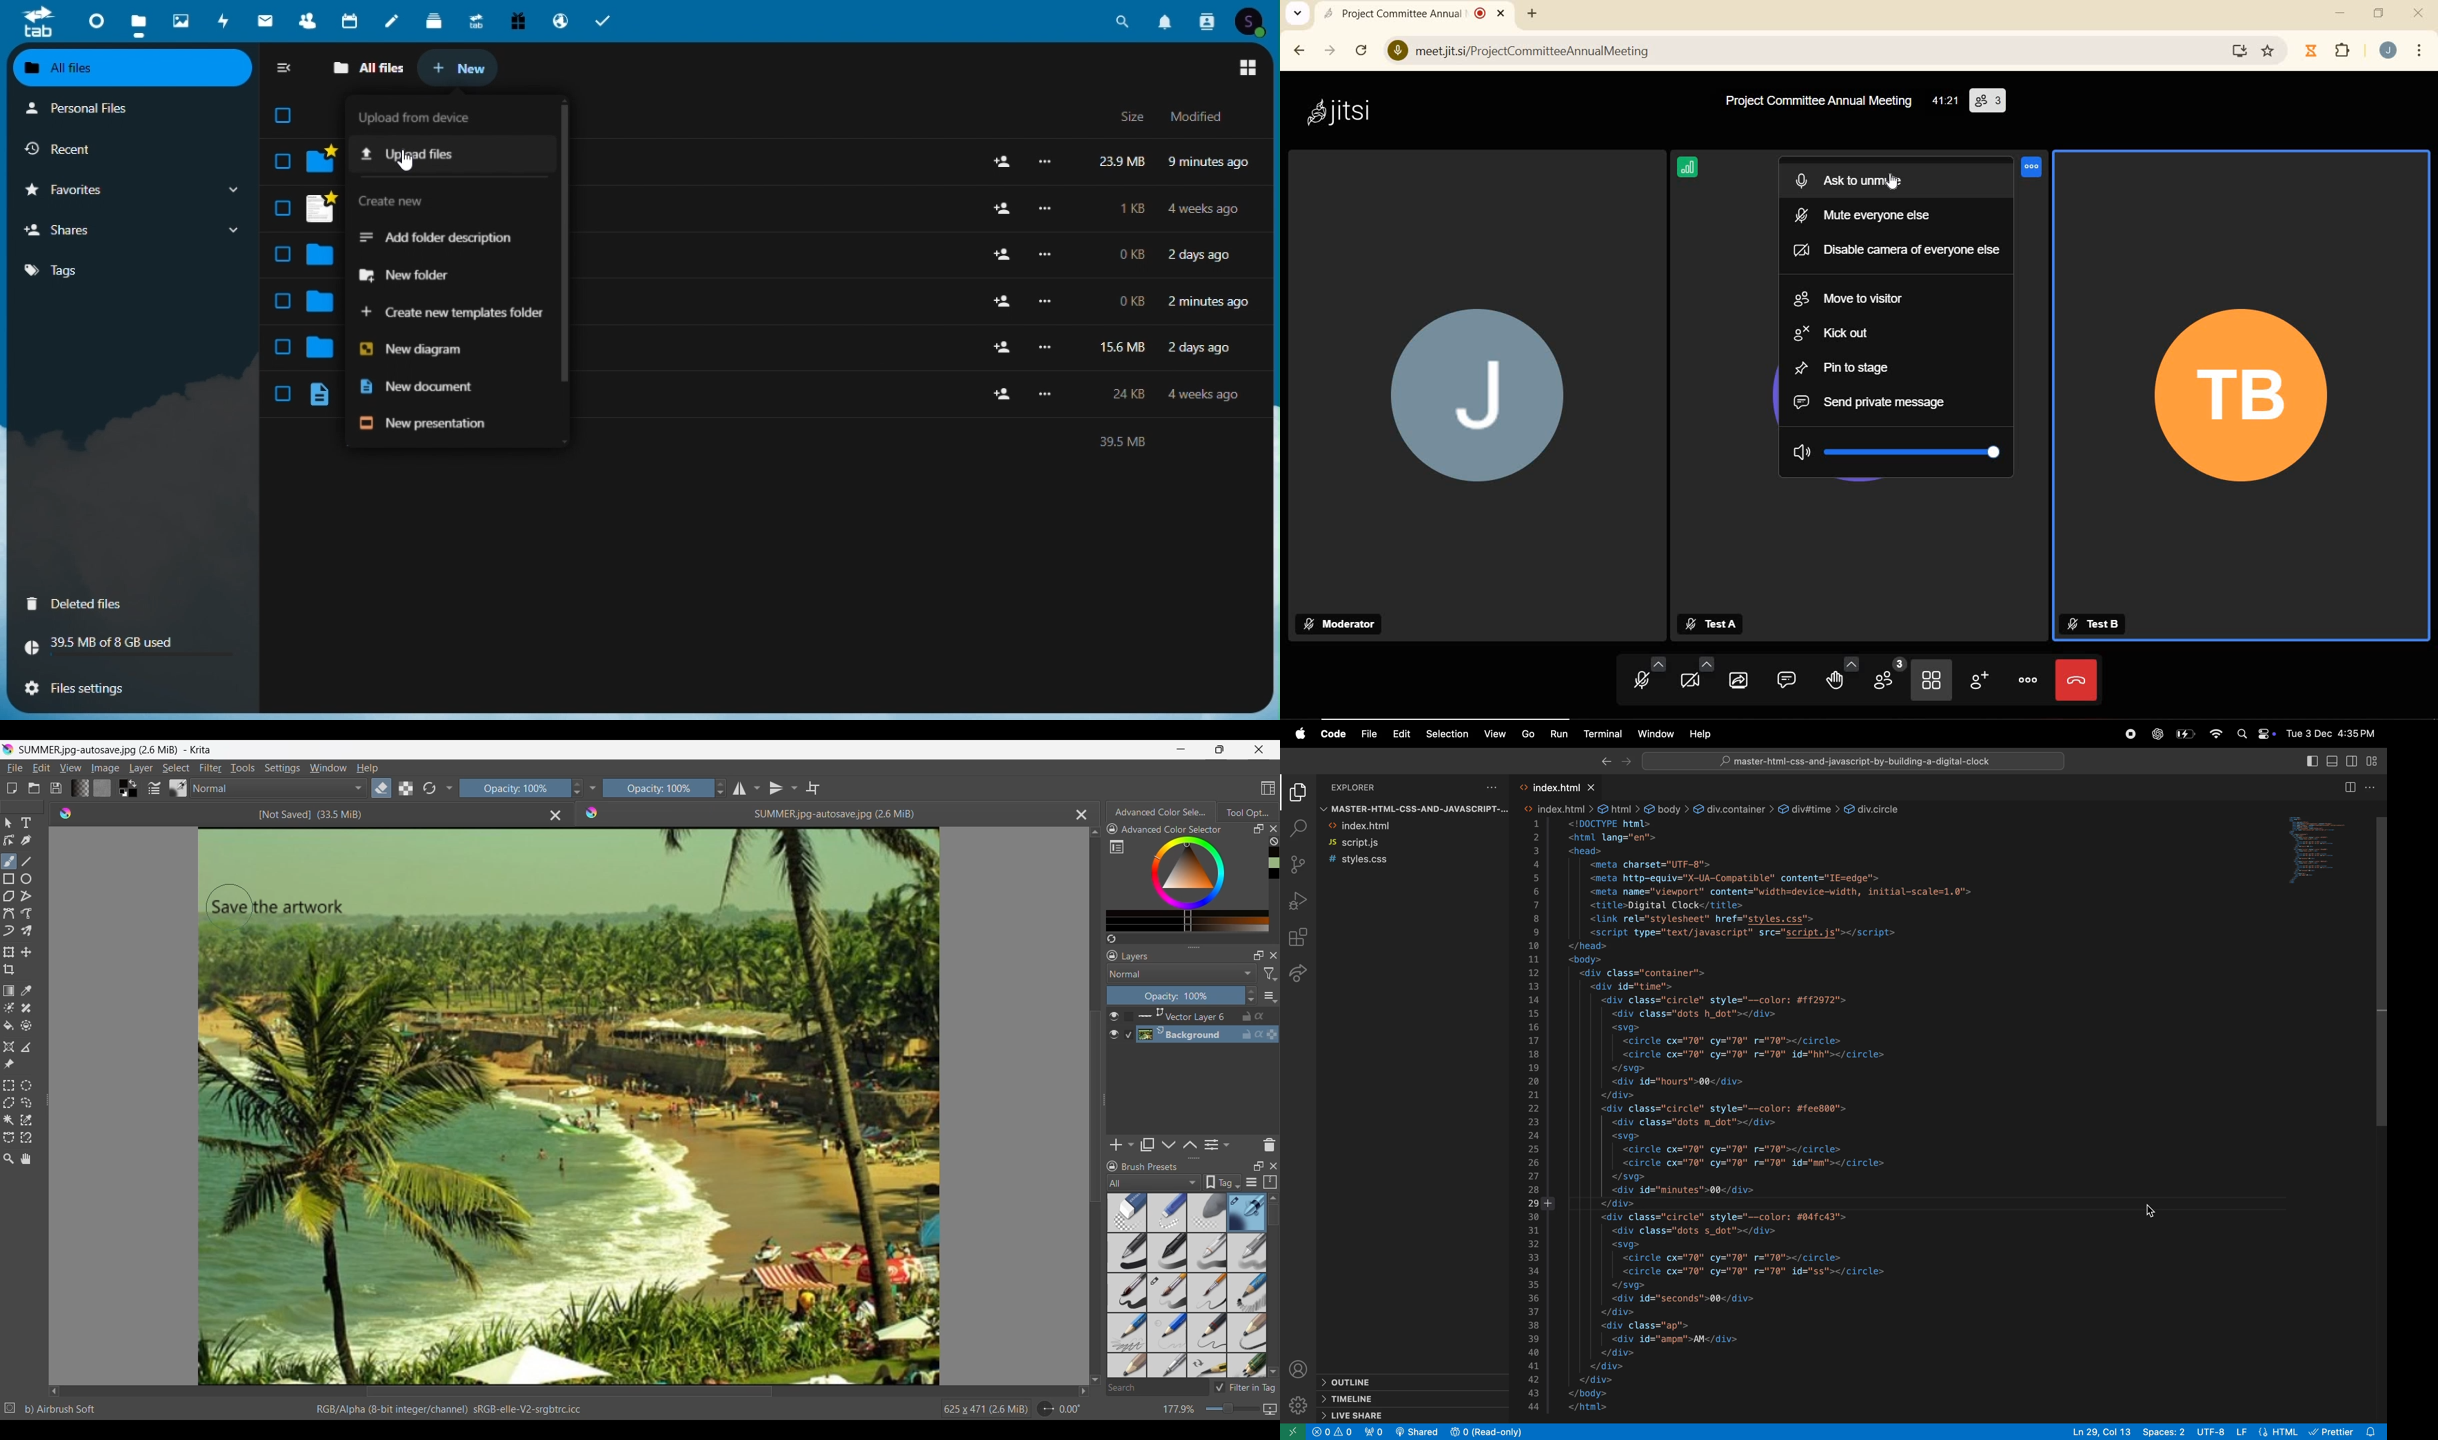  I want to click on cursor, so click(2158, 1213).